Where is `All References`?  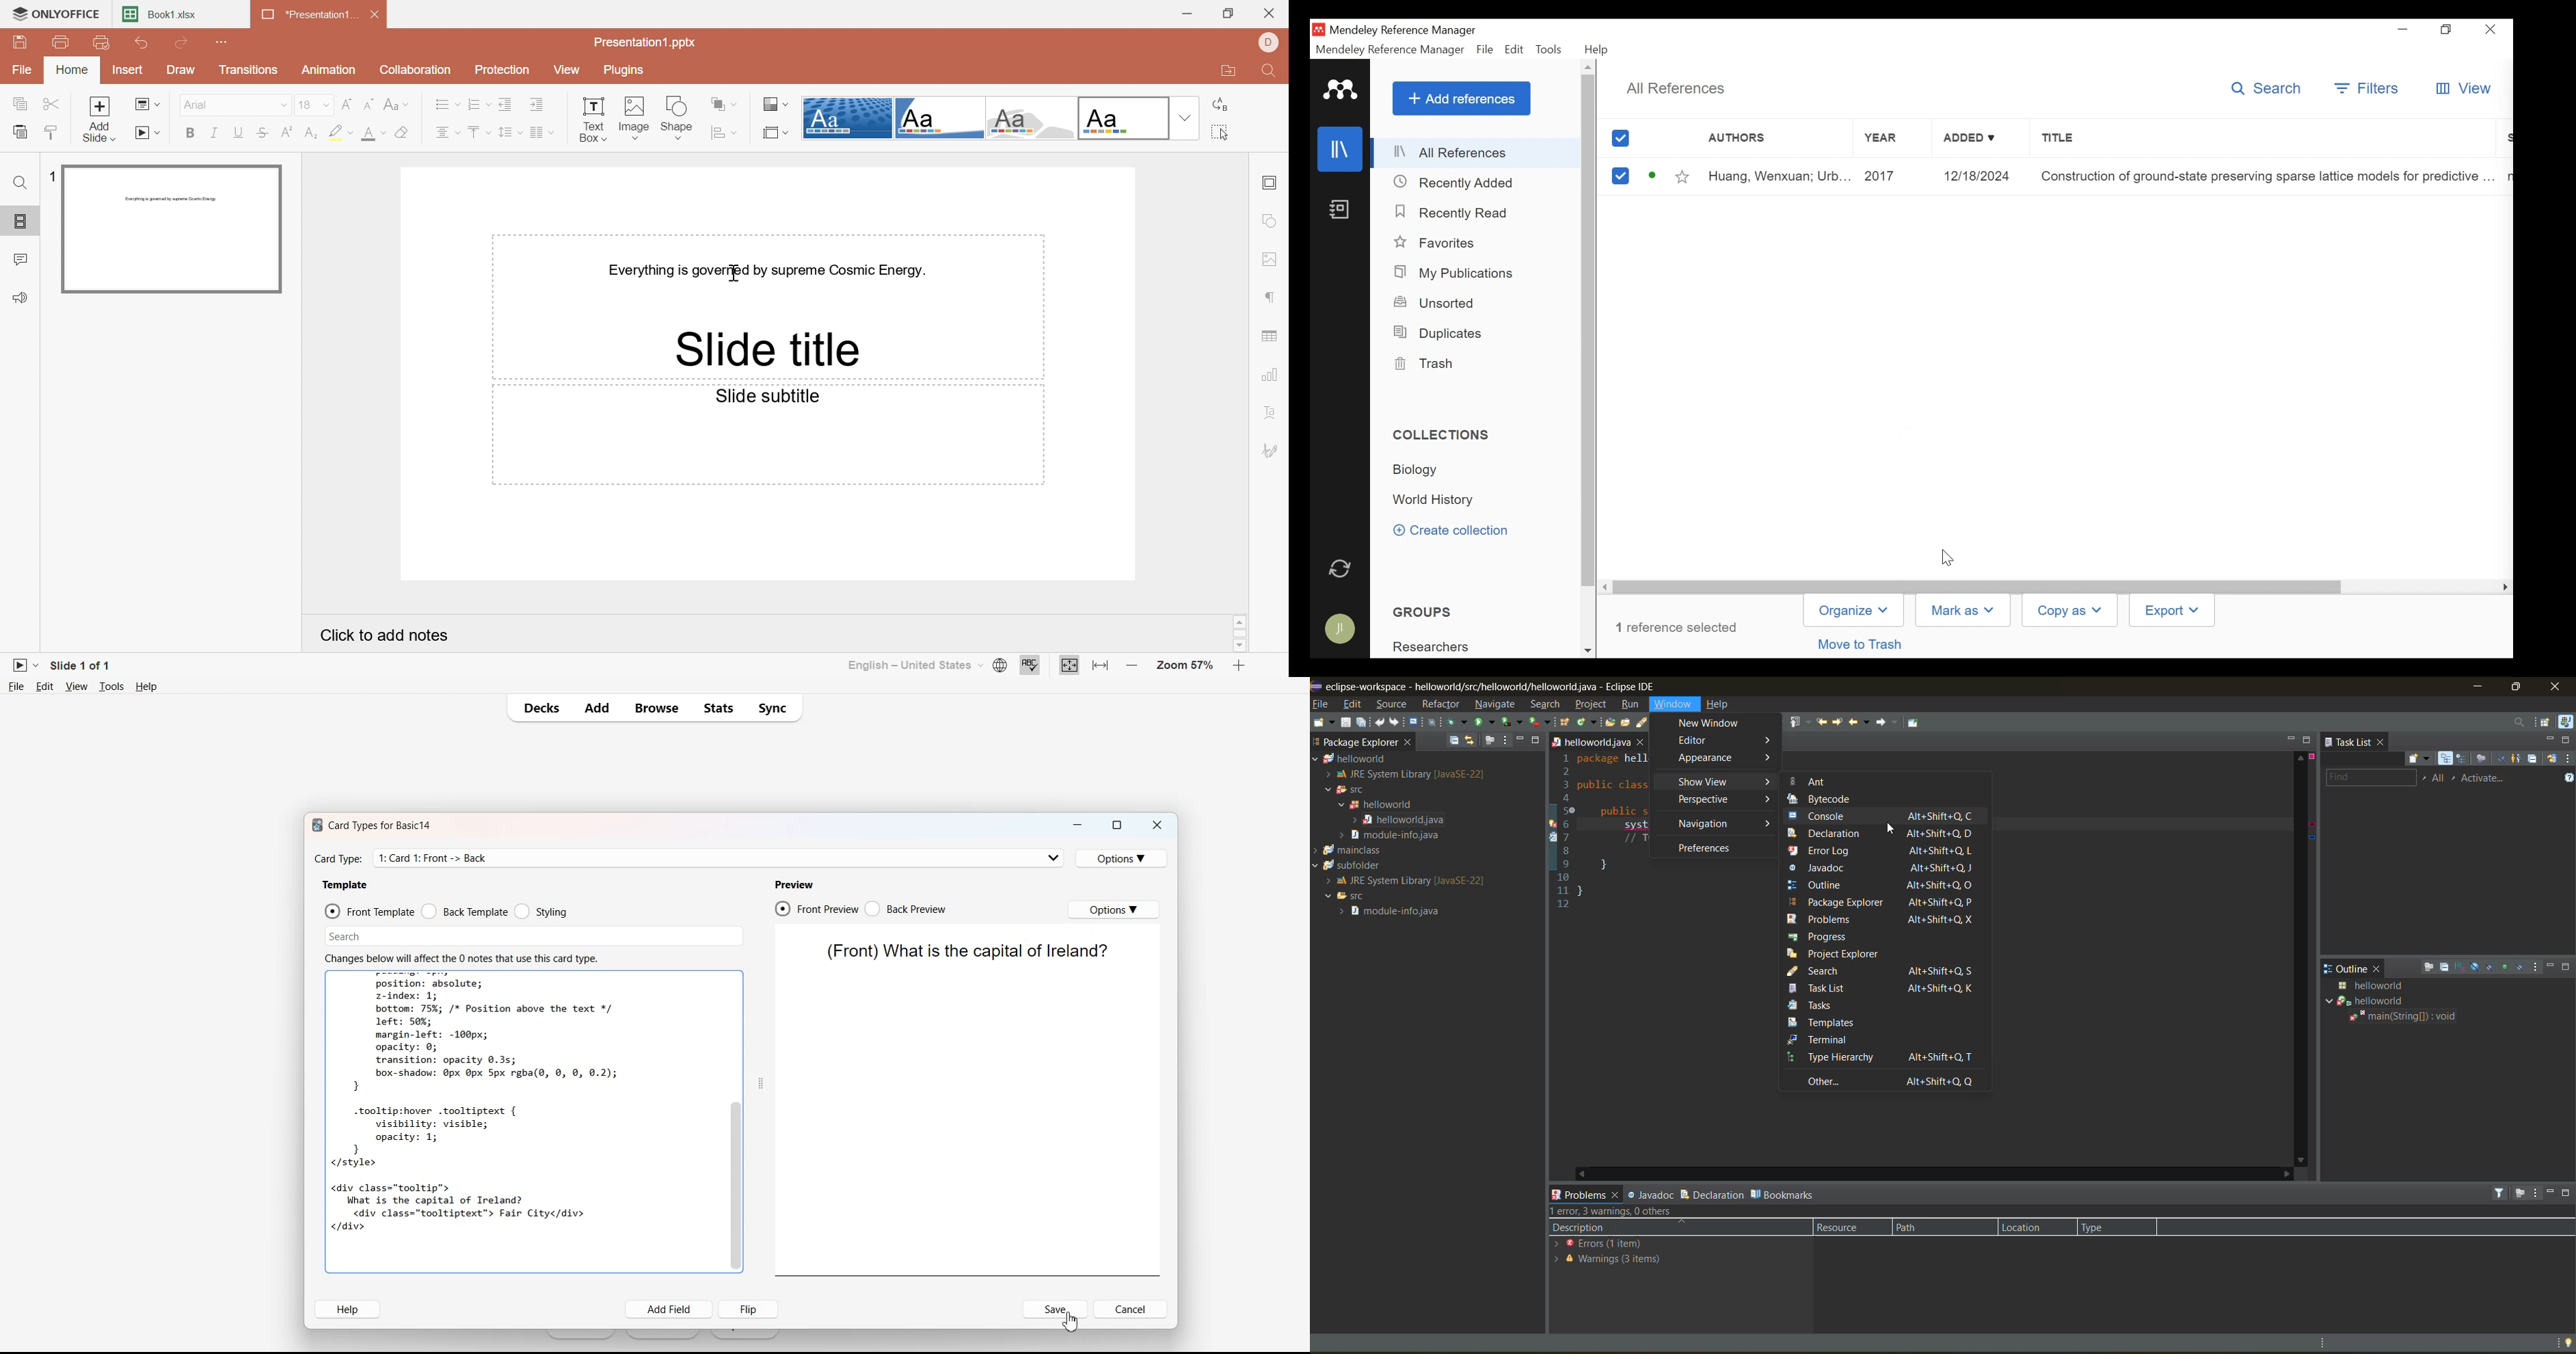 All References is located at coordinates (1680, 90).